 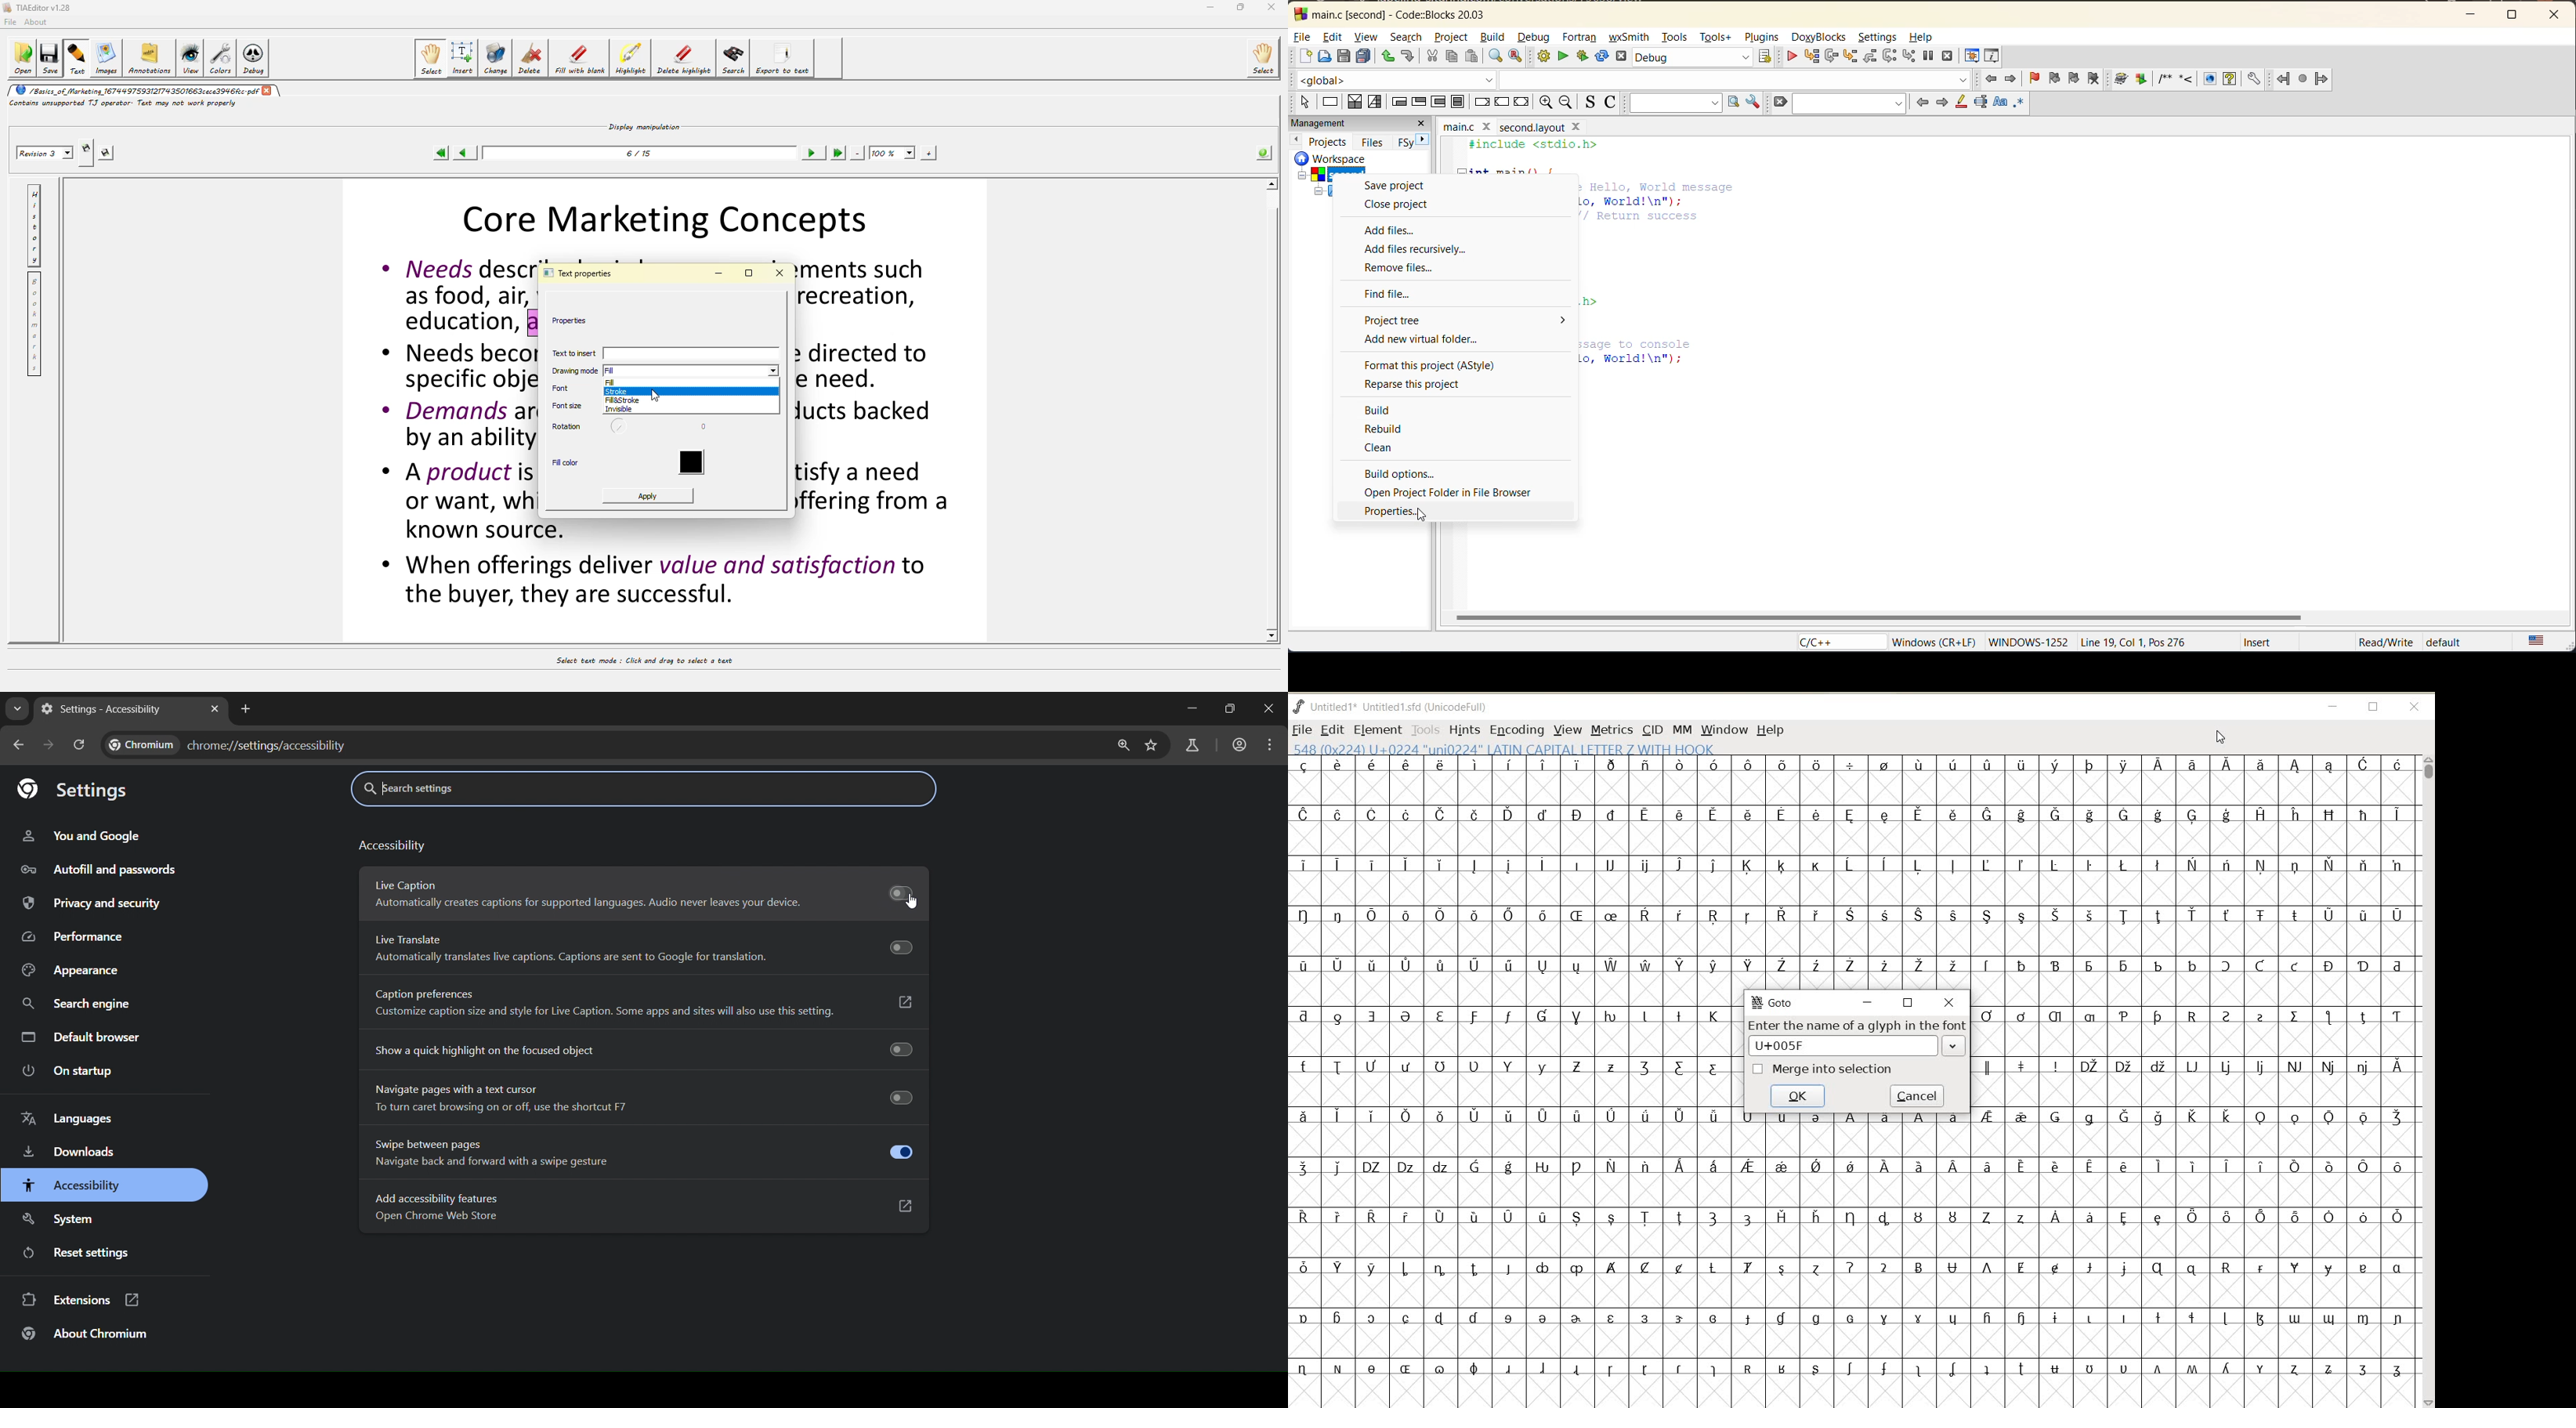 What do you see at coordinates (2179, 643) in the screenshot?
I see `metadata` at bounding box center [2179, 643].